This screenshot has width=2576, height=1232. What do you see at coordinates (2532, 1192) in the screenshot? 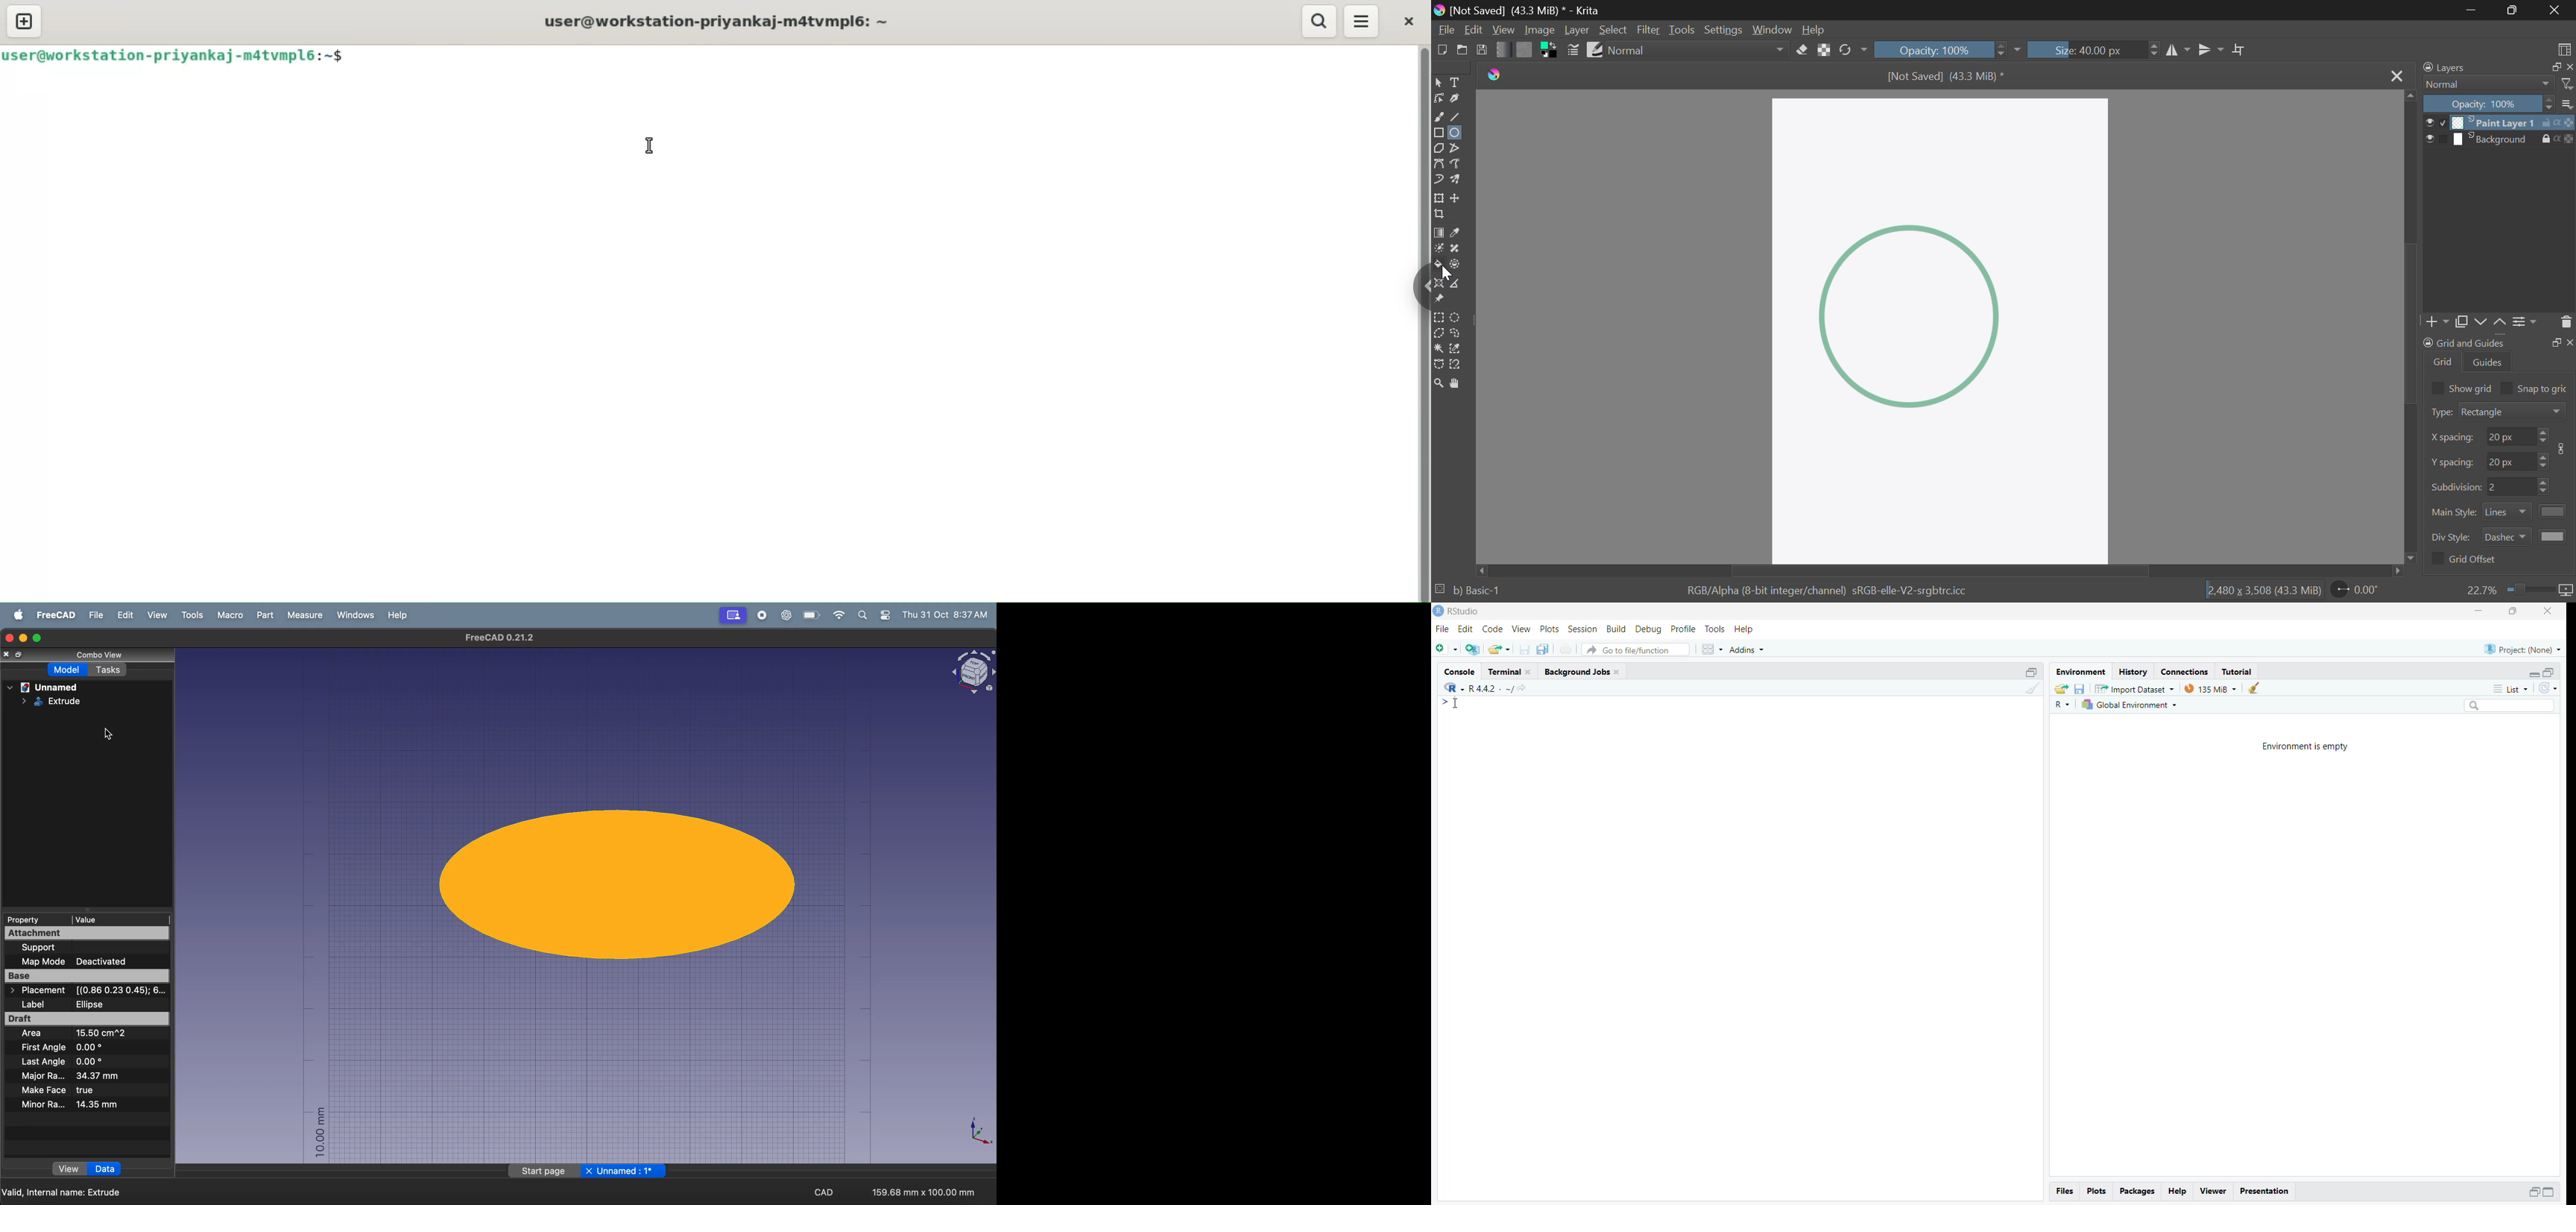
I see `Minimize` at bounding box center [2532, 1192].